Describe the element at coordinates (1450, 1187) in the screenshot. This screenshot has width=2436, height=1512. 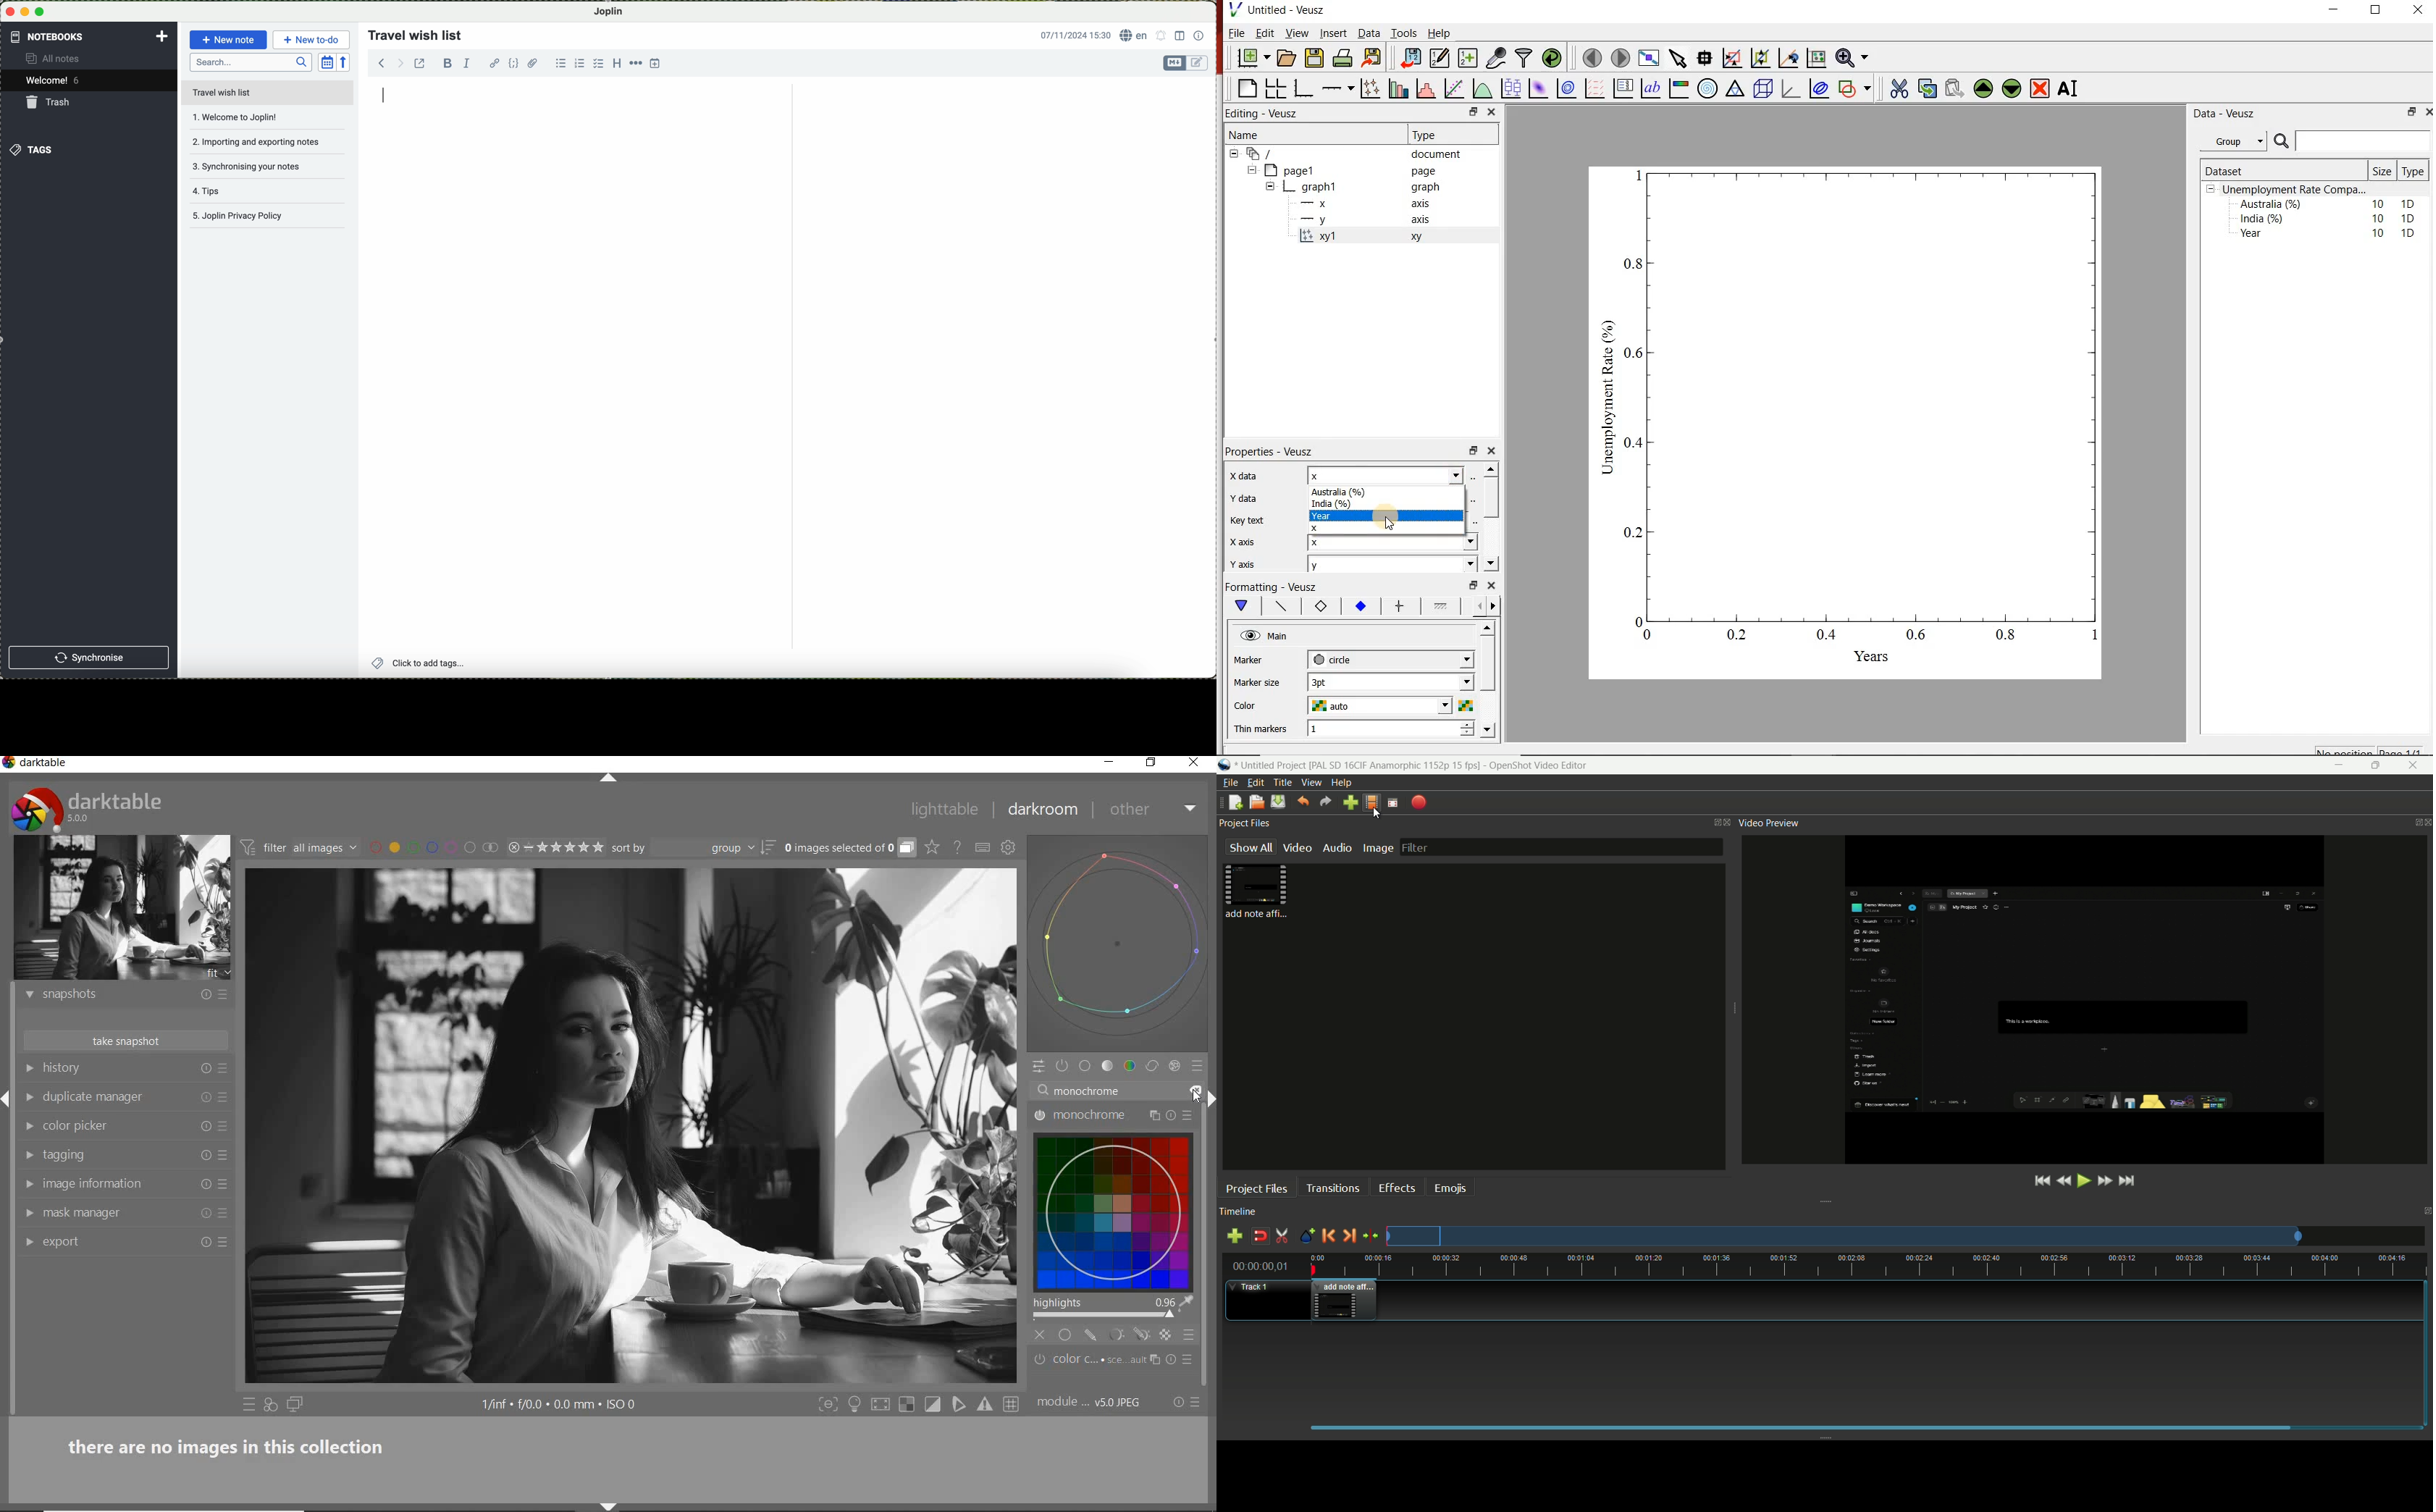
I see `emojis` at that location.